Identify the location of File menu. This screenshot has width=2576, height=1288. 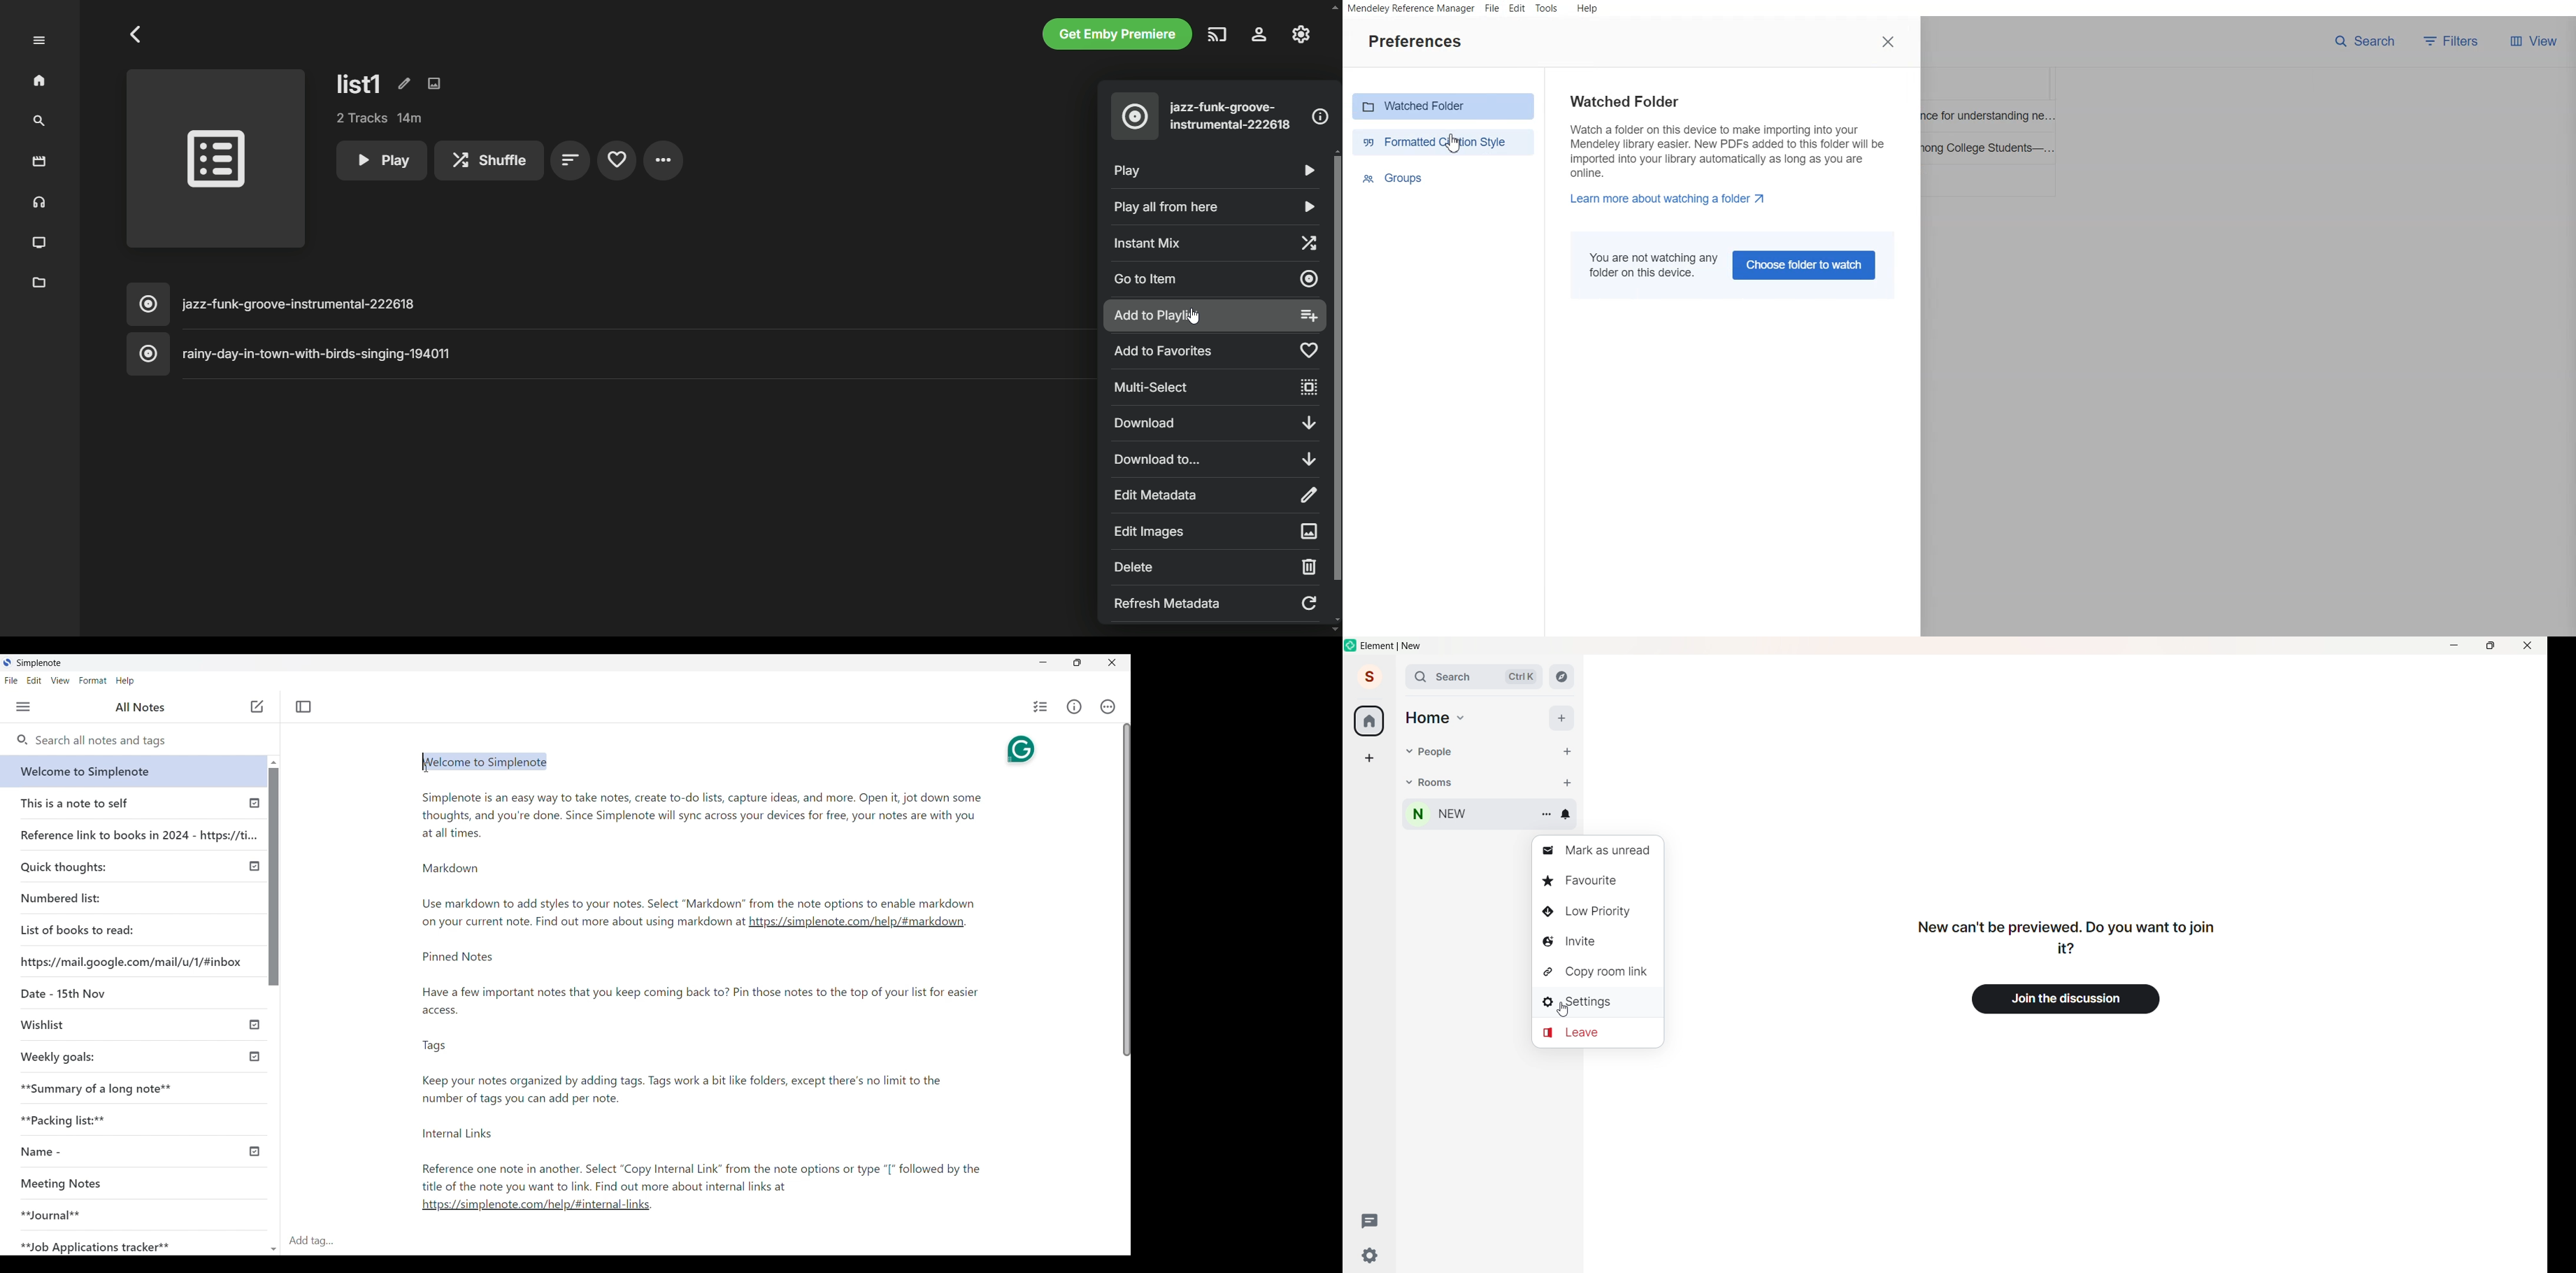
(12, 680).